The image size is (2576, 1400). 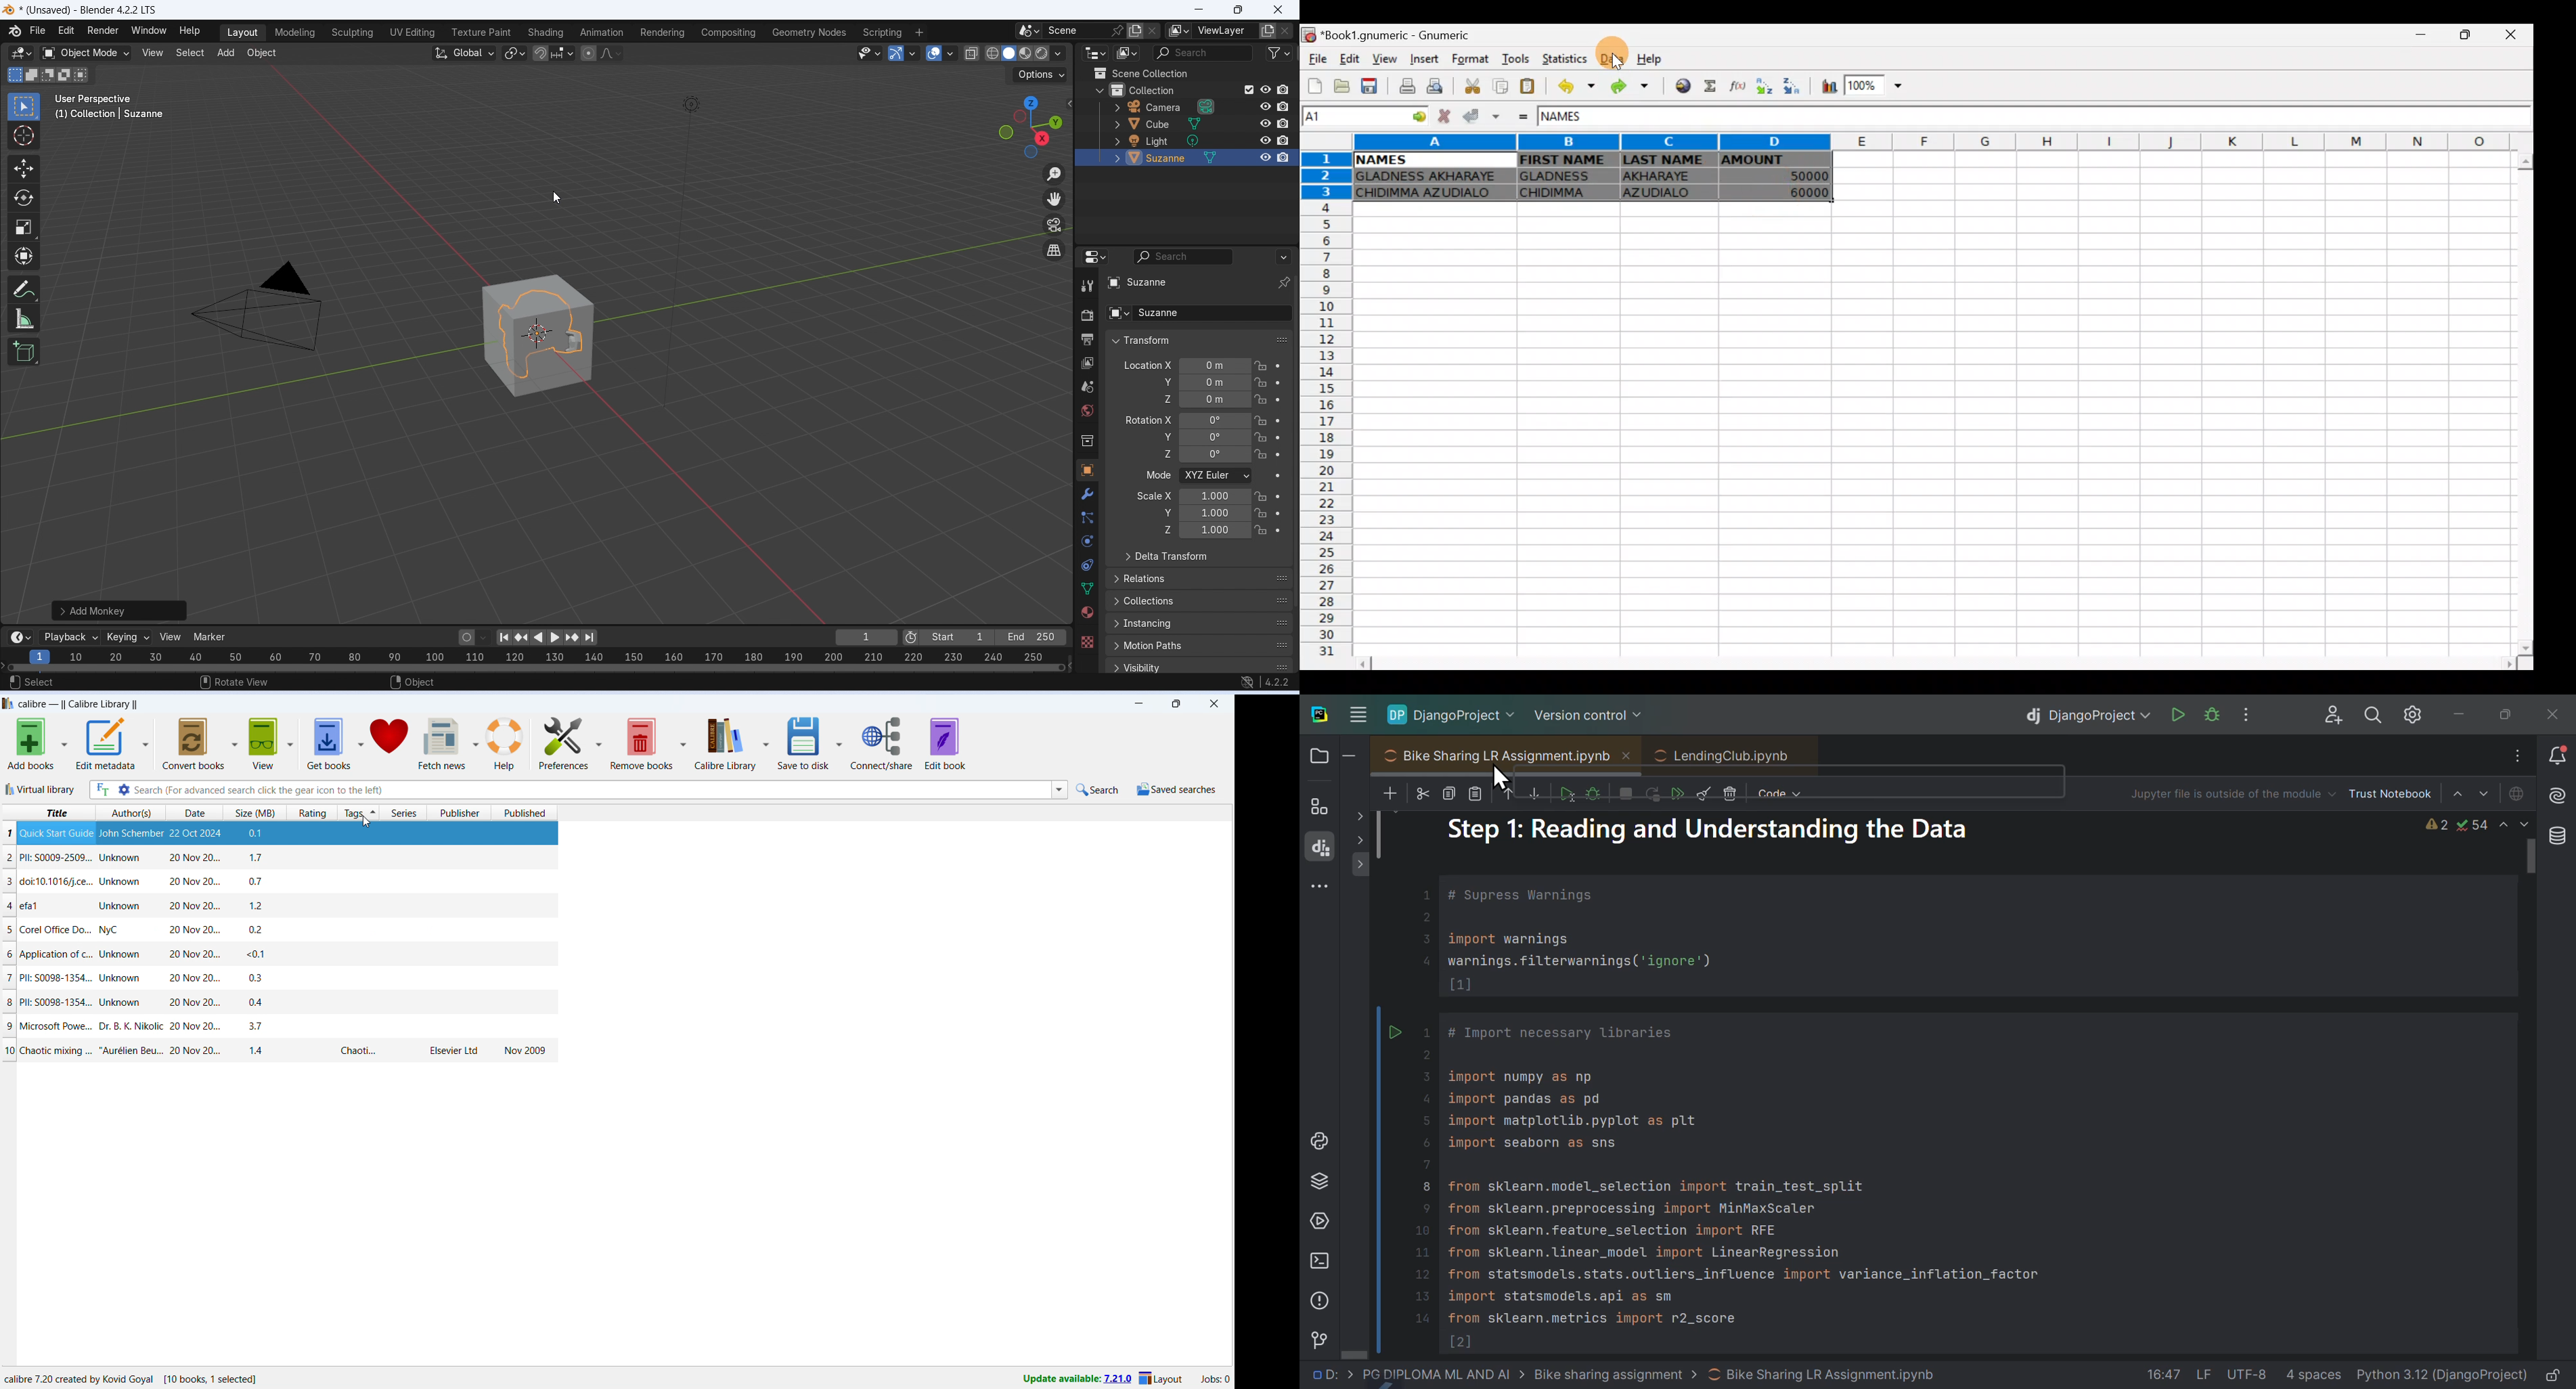 What do you see at coordinates (236, 681) in the screenshot?
I see `use mouse scroll to "rotate view"` at bounding box center [236, 681].